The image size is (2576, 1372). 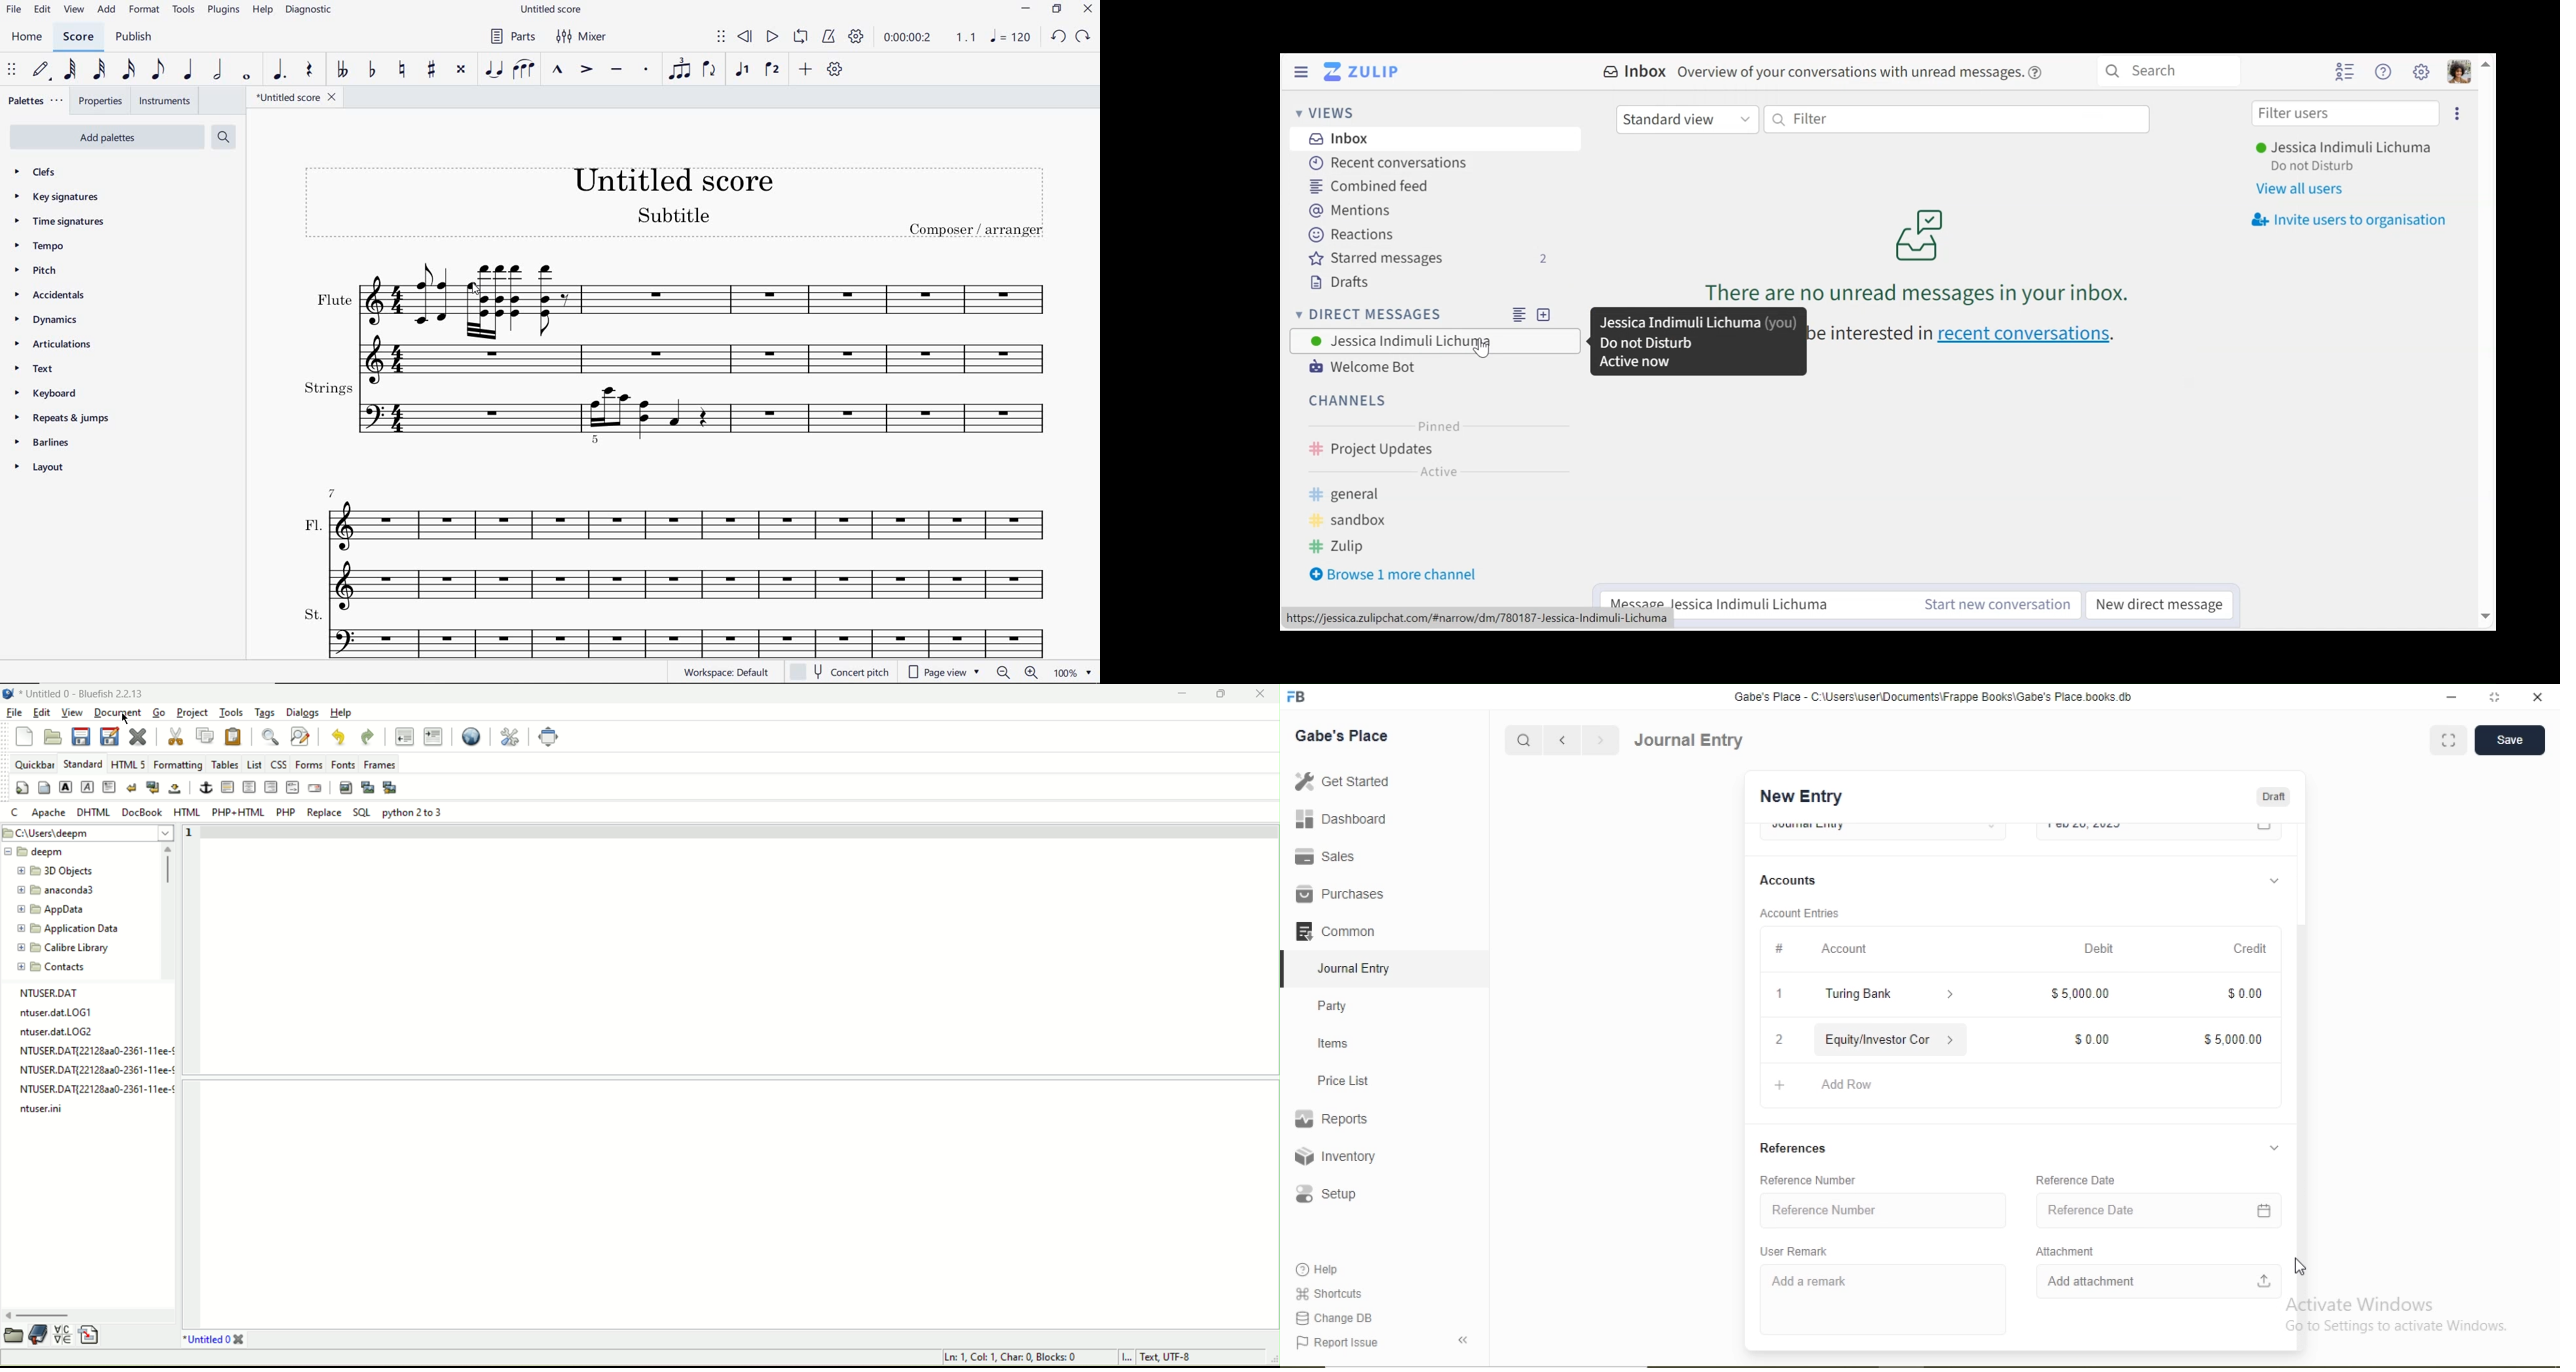 What do you see at coordinates (1059, 35) in the screenshot?
I see `undo` at bounding box center [1059, 35].